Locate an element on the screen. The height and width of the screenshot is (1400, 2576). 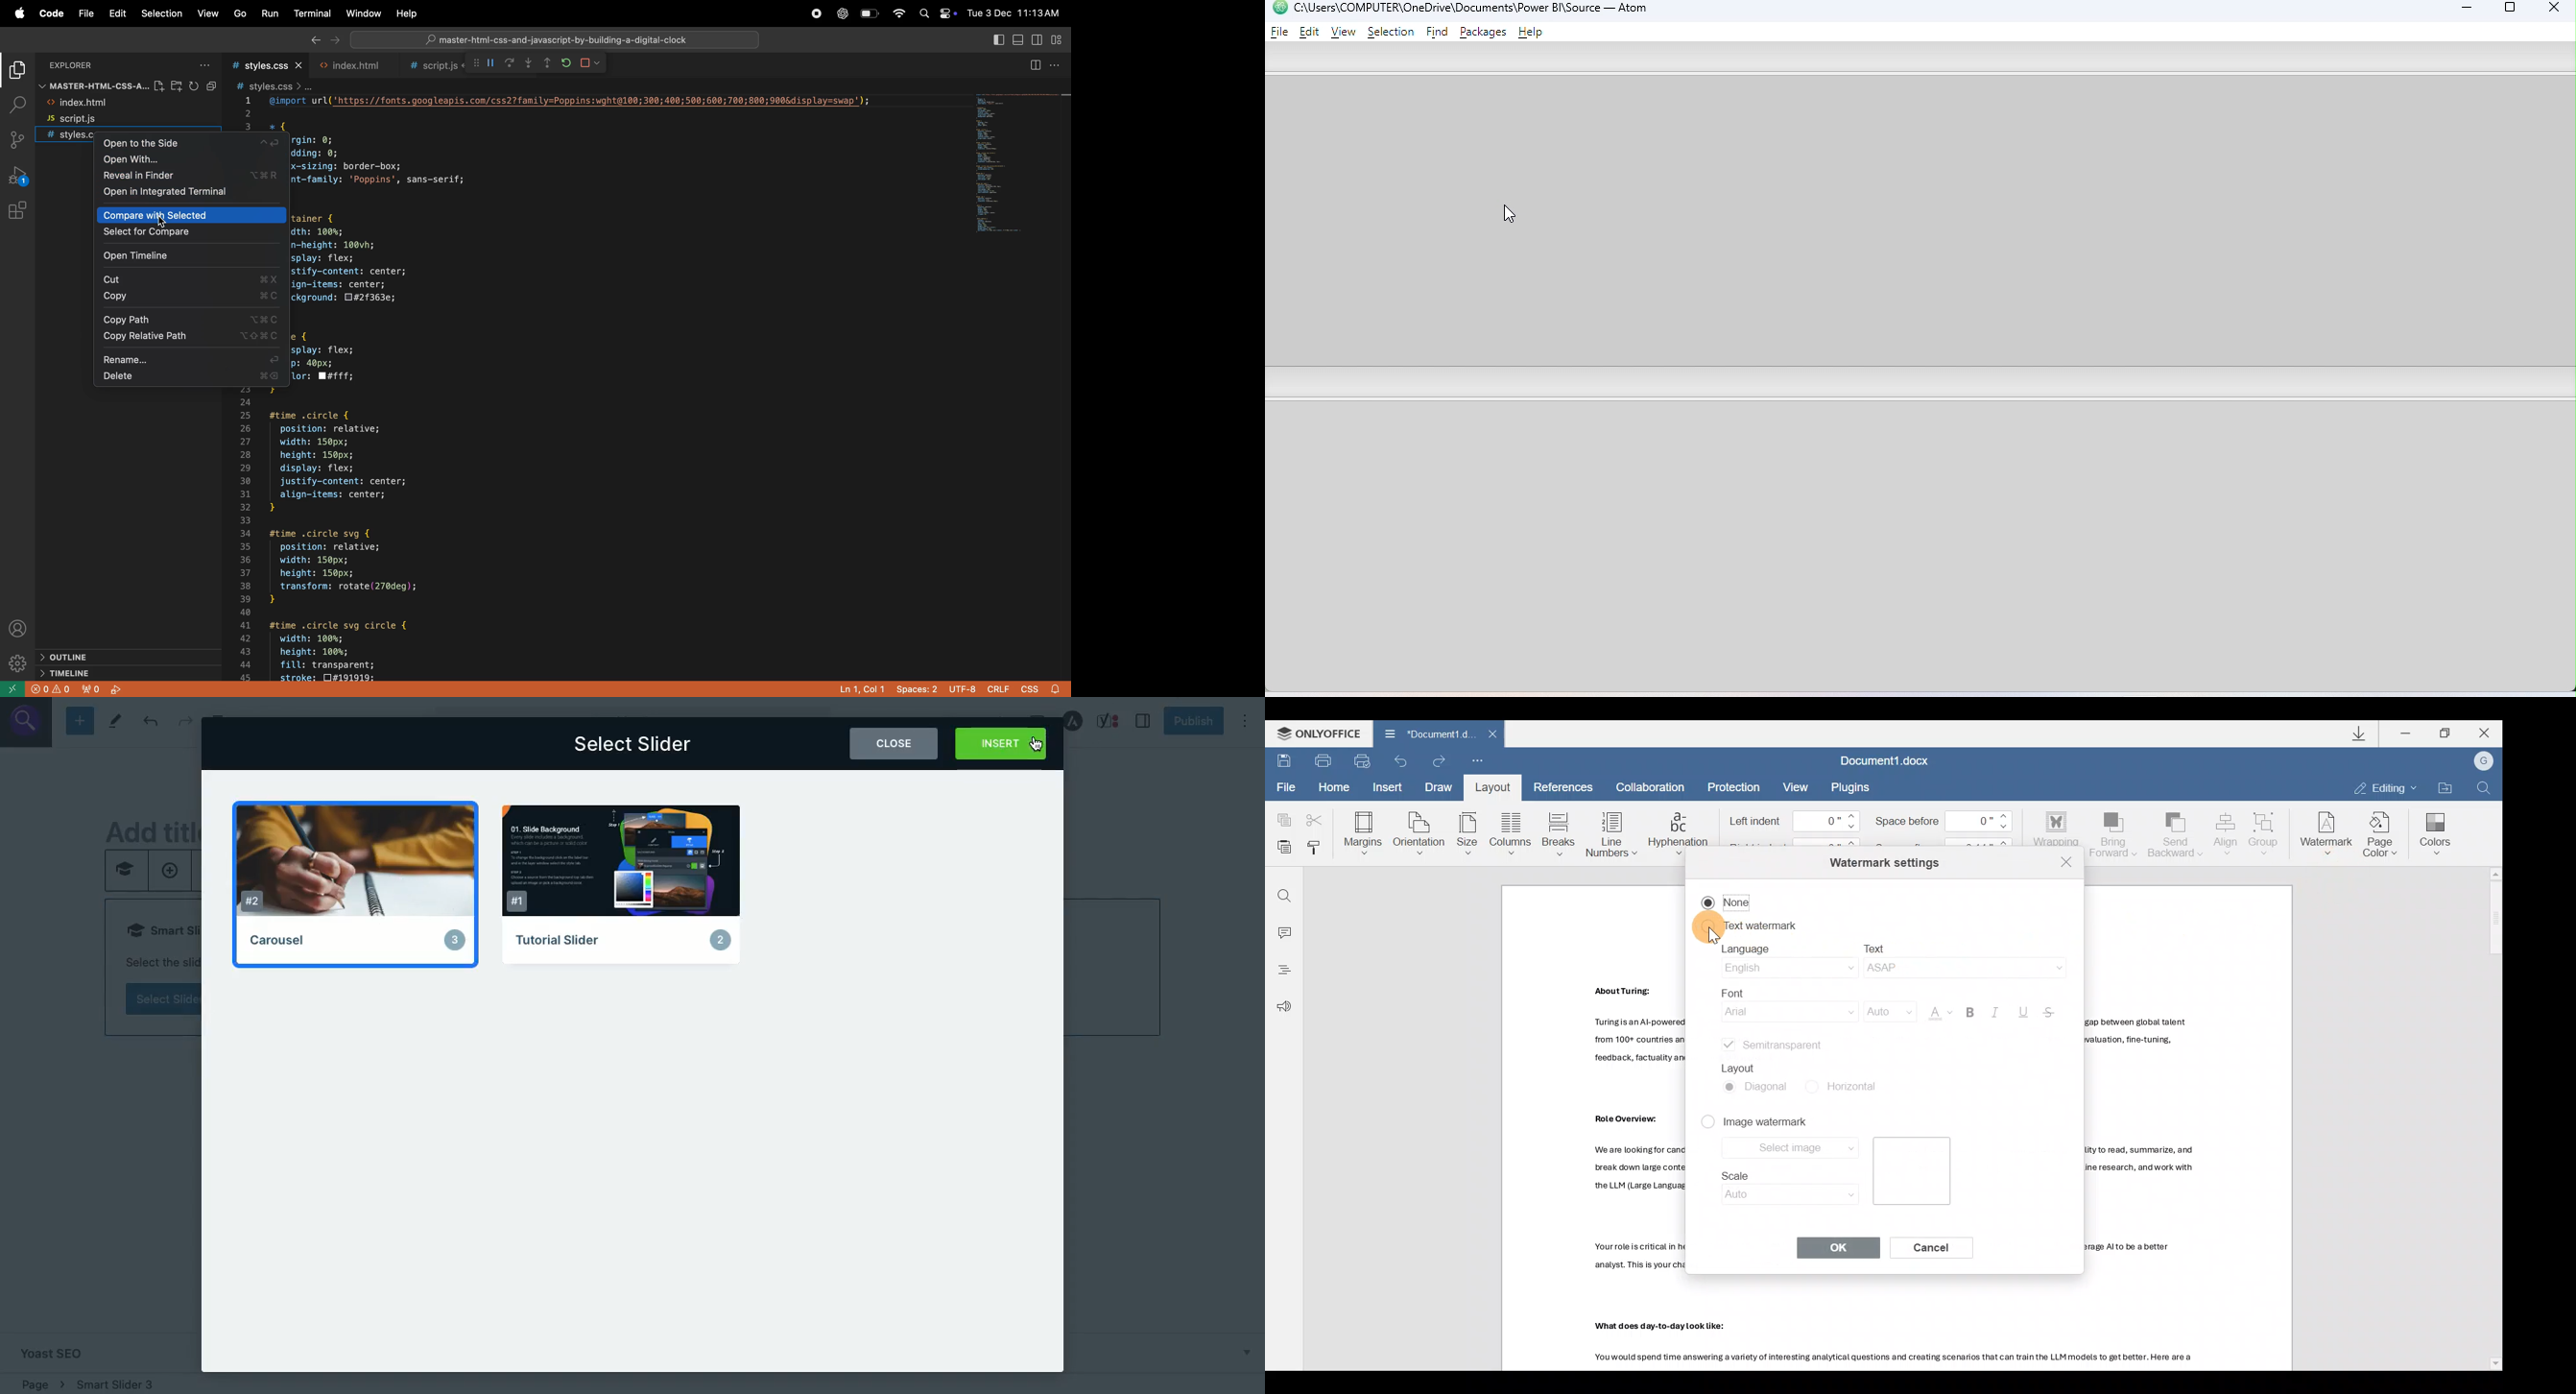
ln col 1 is located at coordinates (862, 689).